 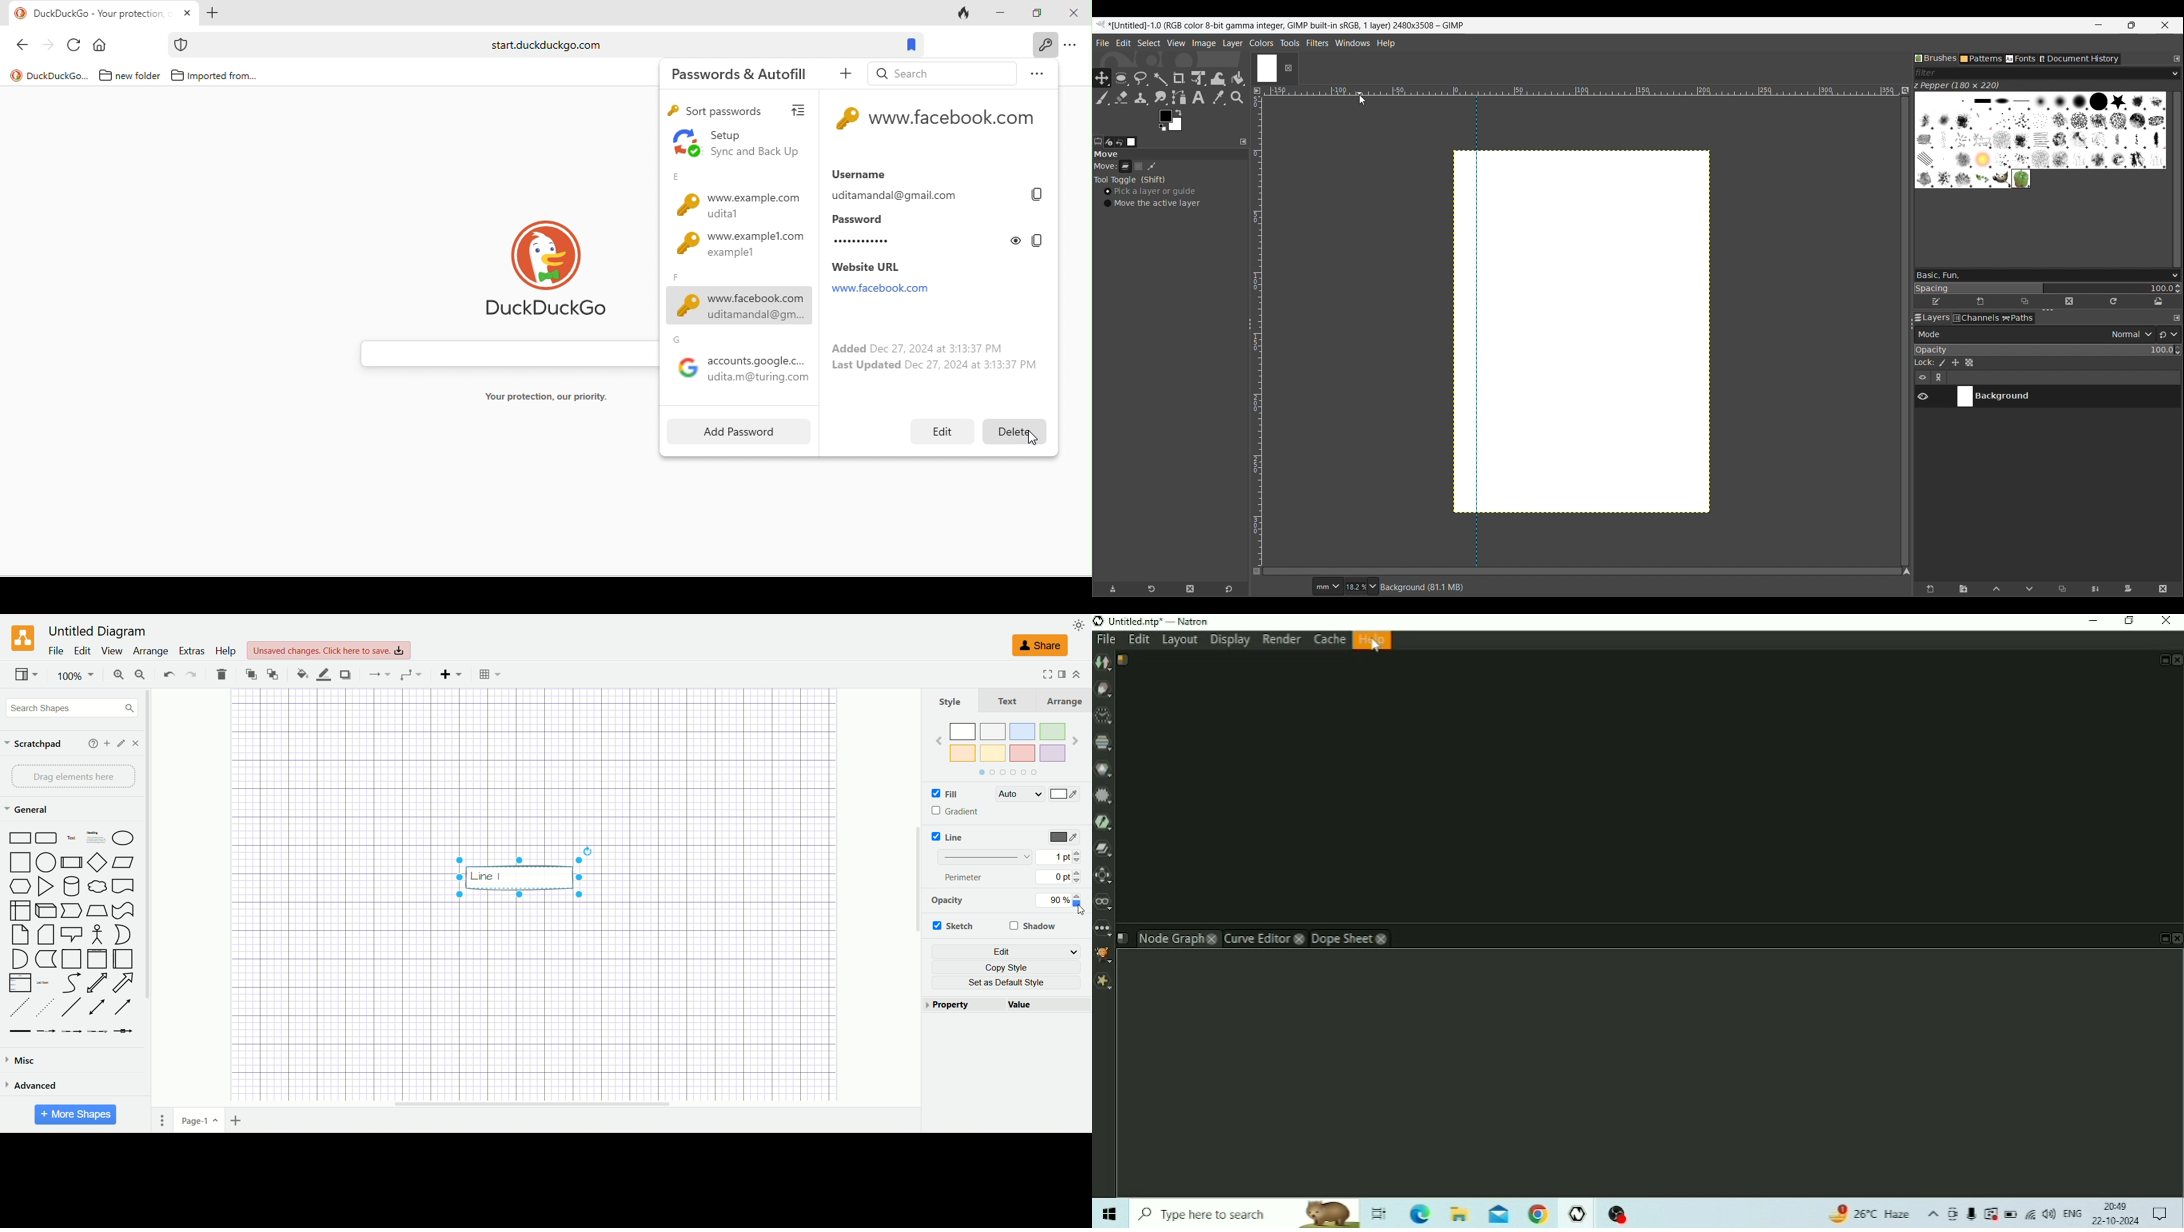 What do you see at coordinates (1036, 927) in the screenshot?
I see `shadow` at bounding box center [1036, 927].